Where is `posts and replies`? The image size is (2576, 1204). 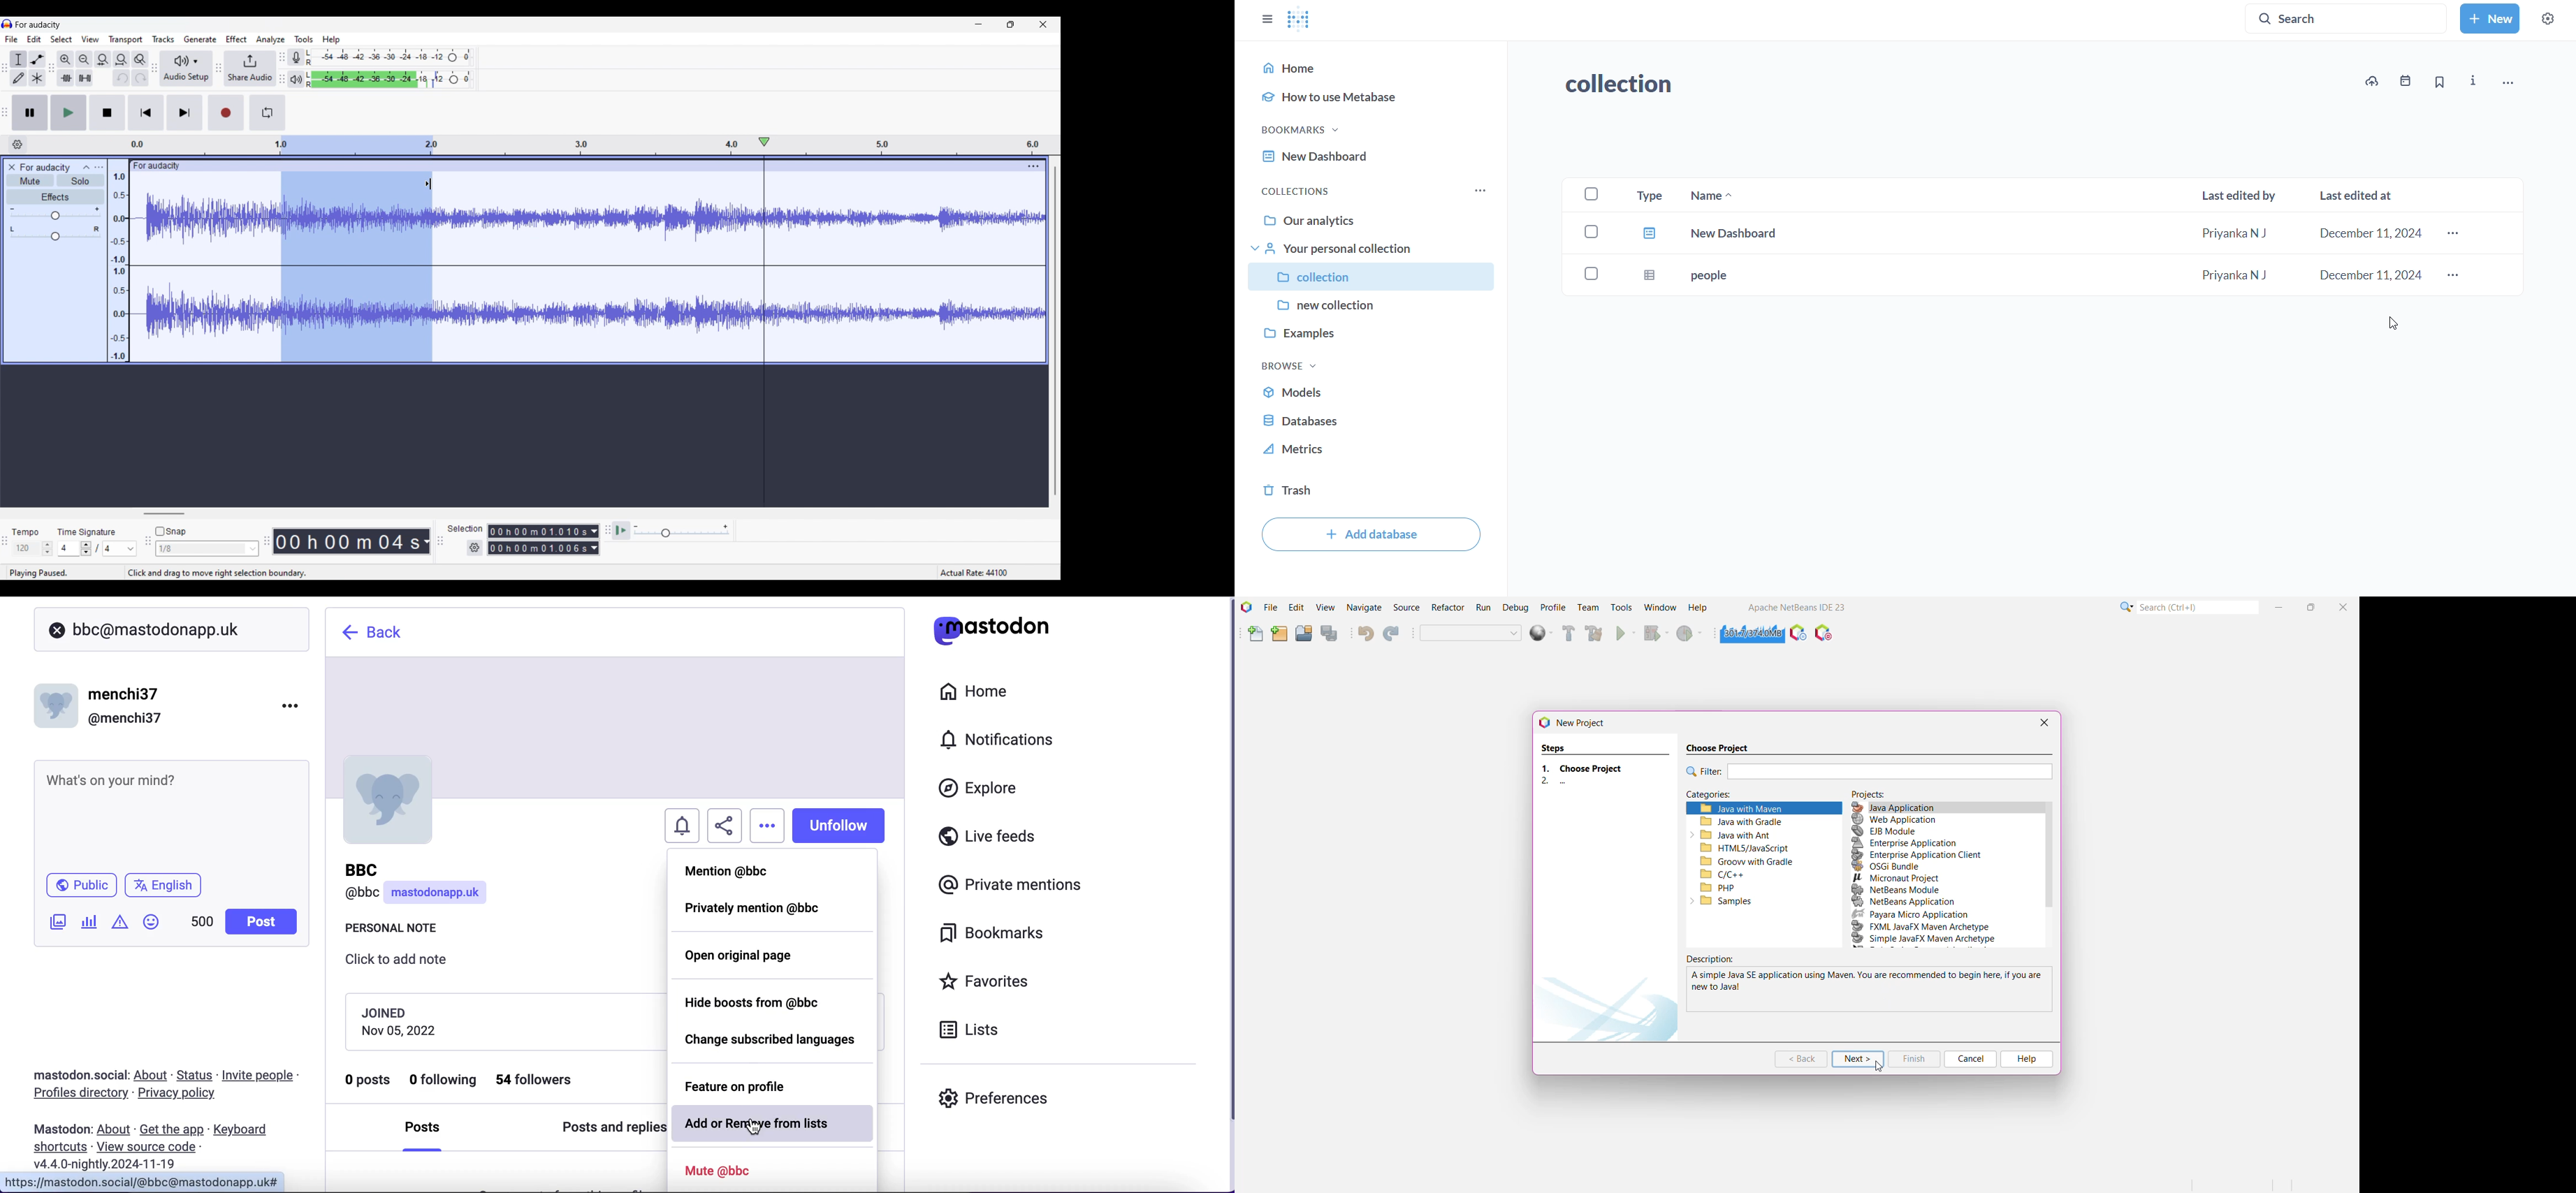
posts and replies is located at coordinates (605, 1126).